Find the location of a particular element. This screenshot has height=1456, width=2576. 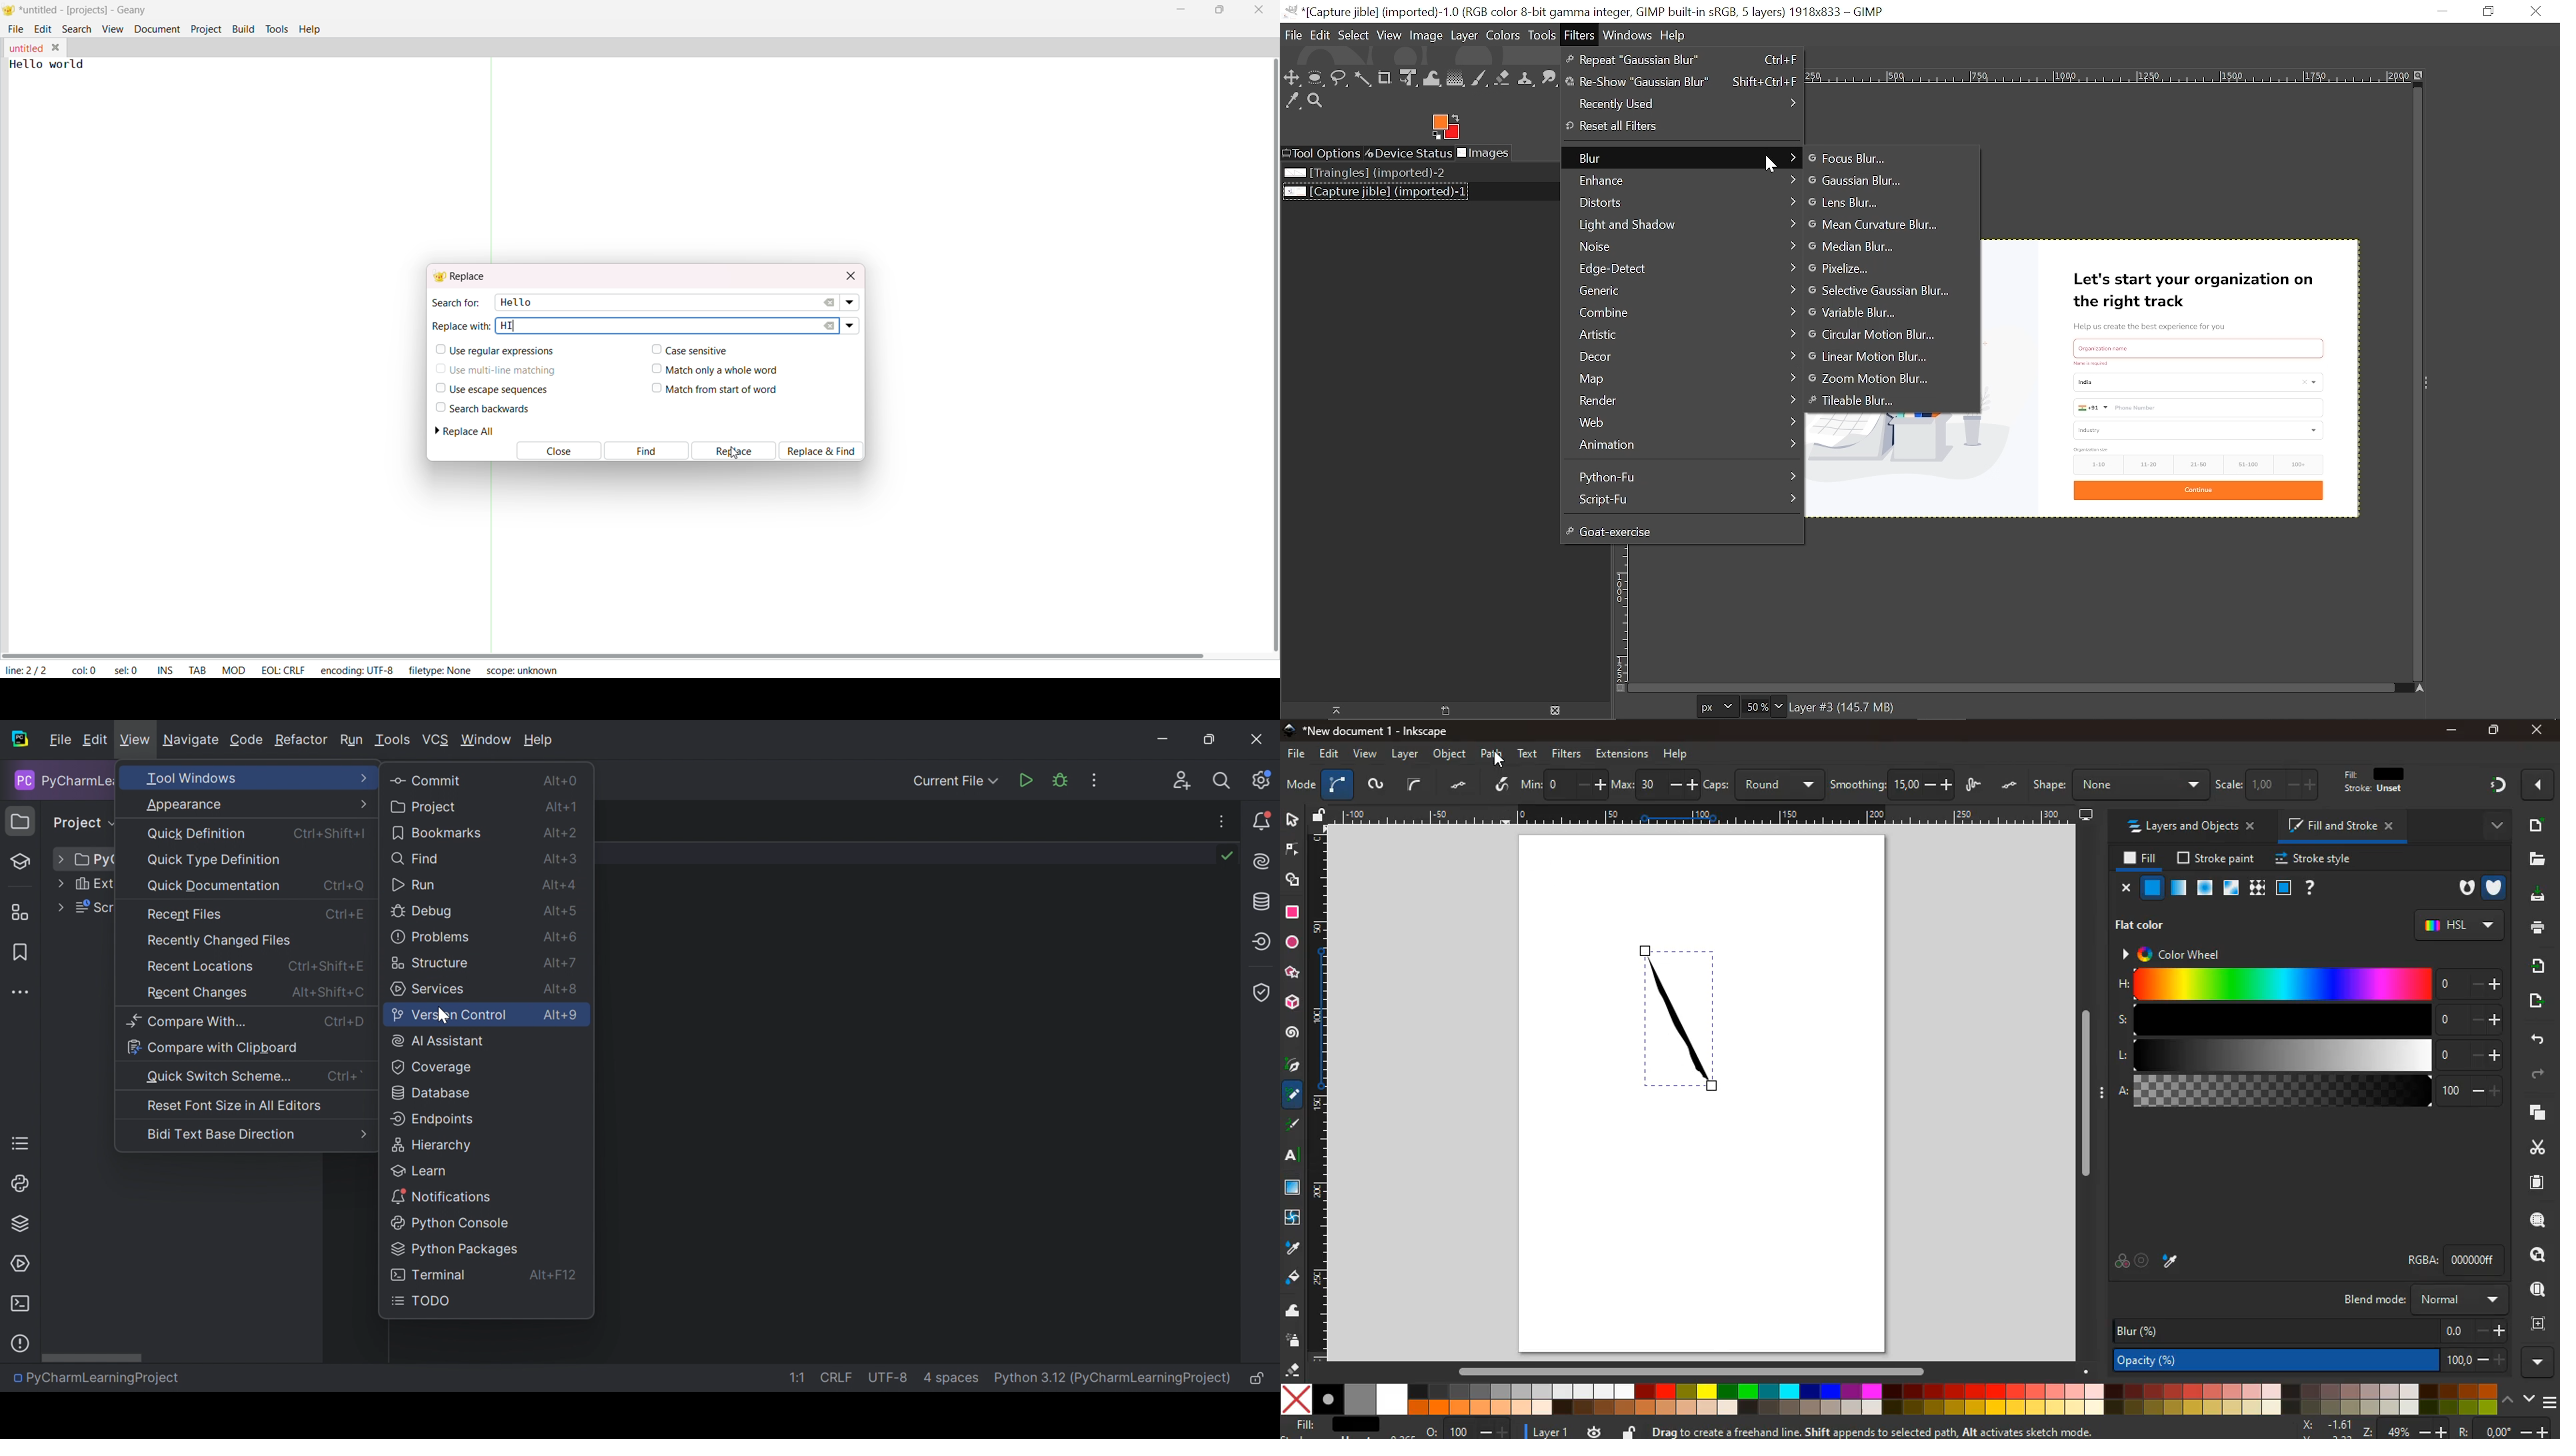

close tab is located at coordinates (58, 47).